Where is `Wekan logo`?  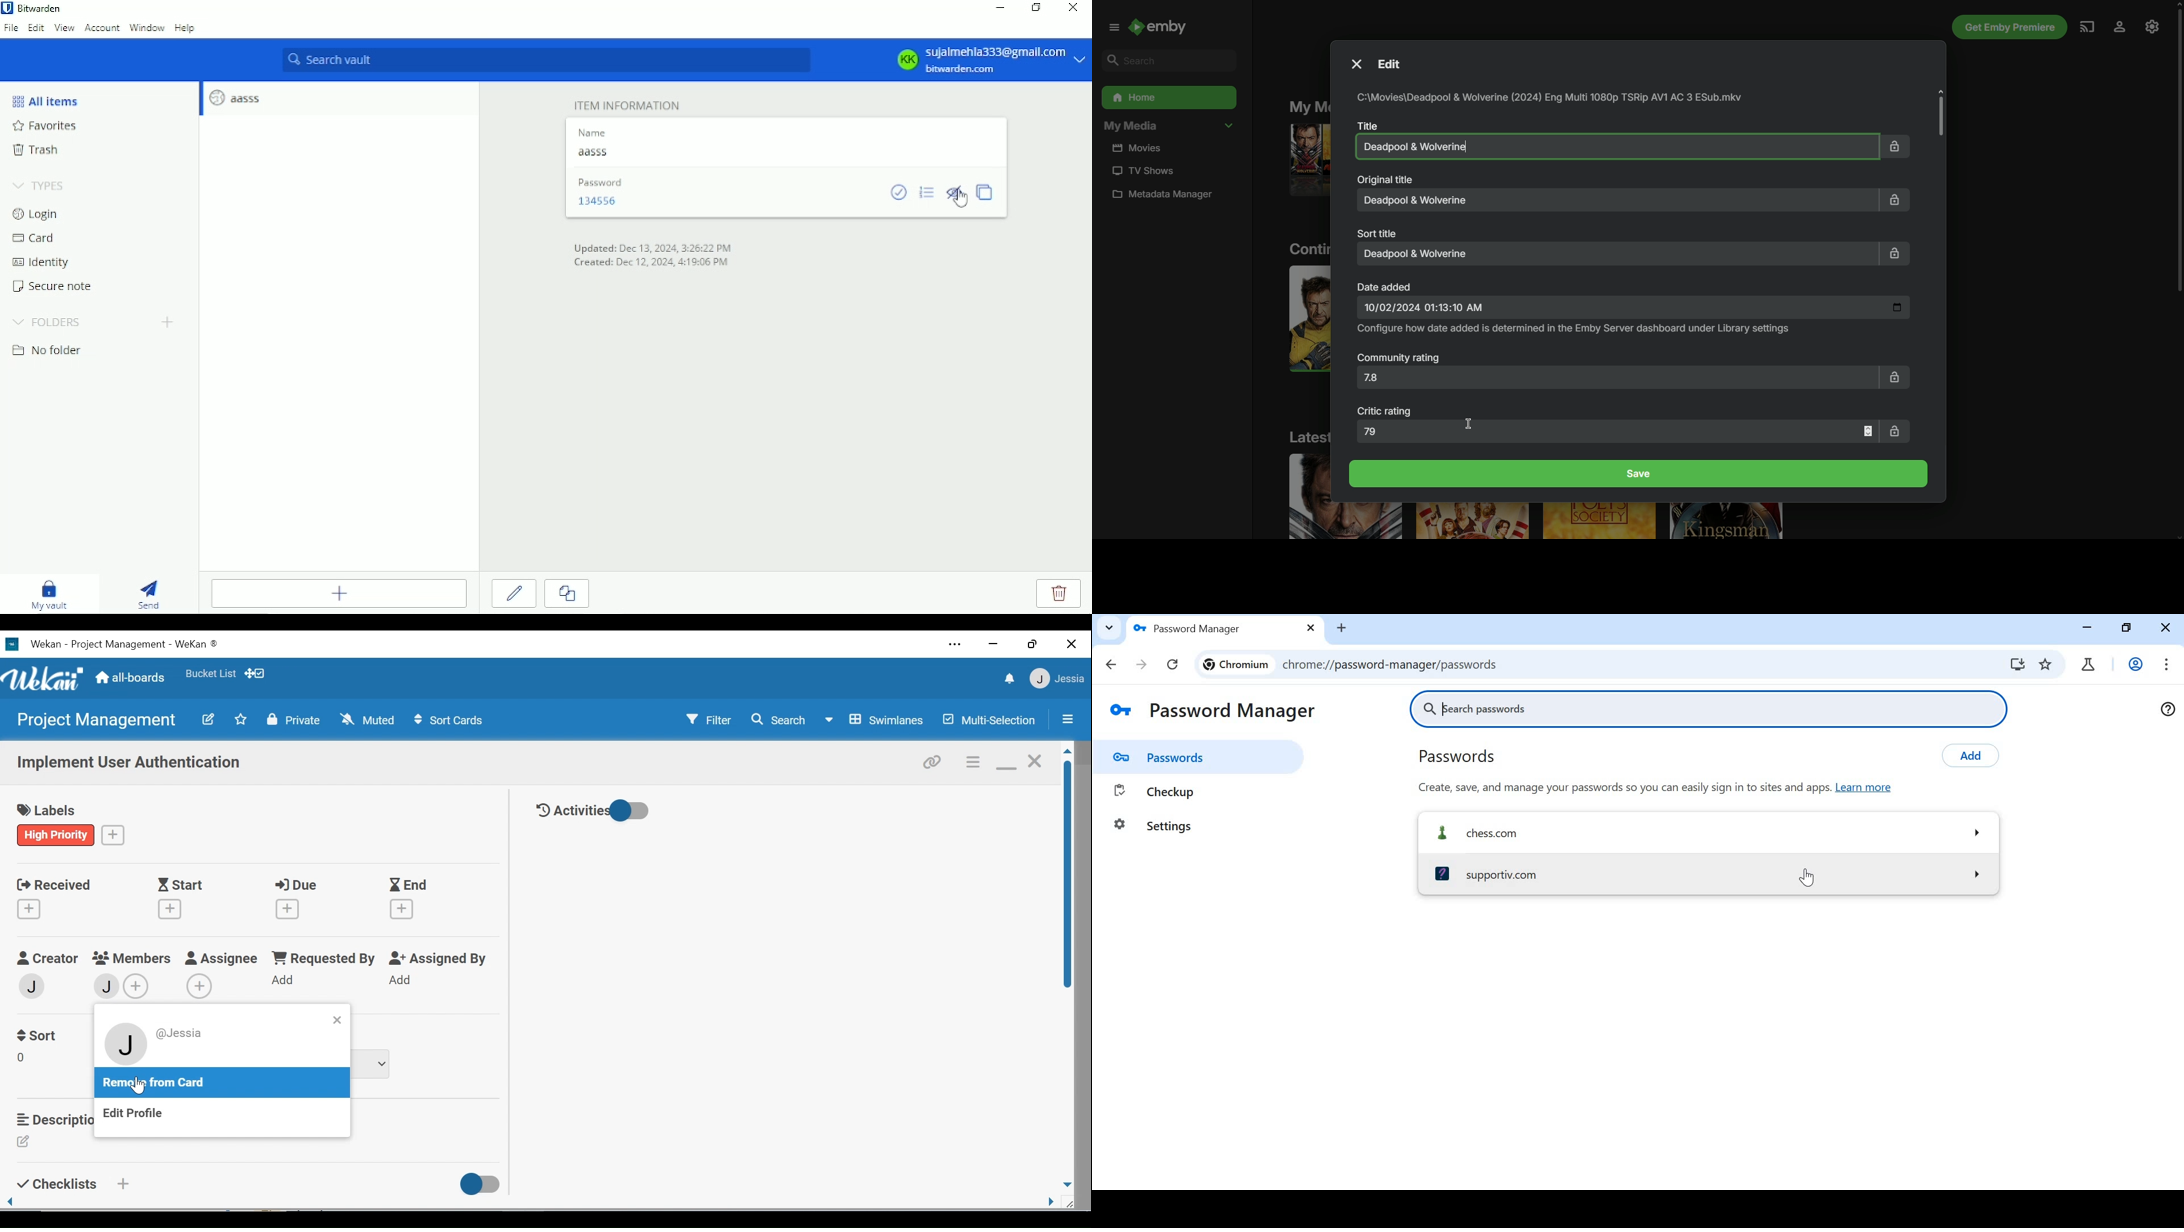
Wekan logo is located at coordinates (45, 678).